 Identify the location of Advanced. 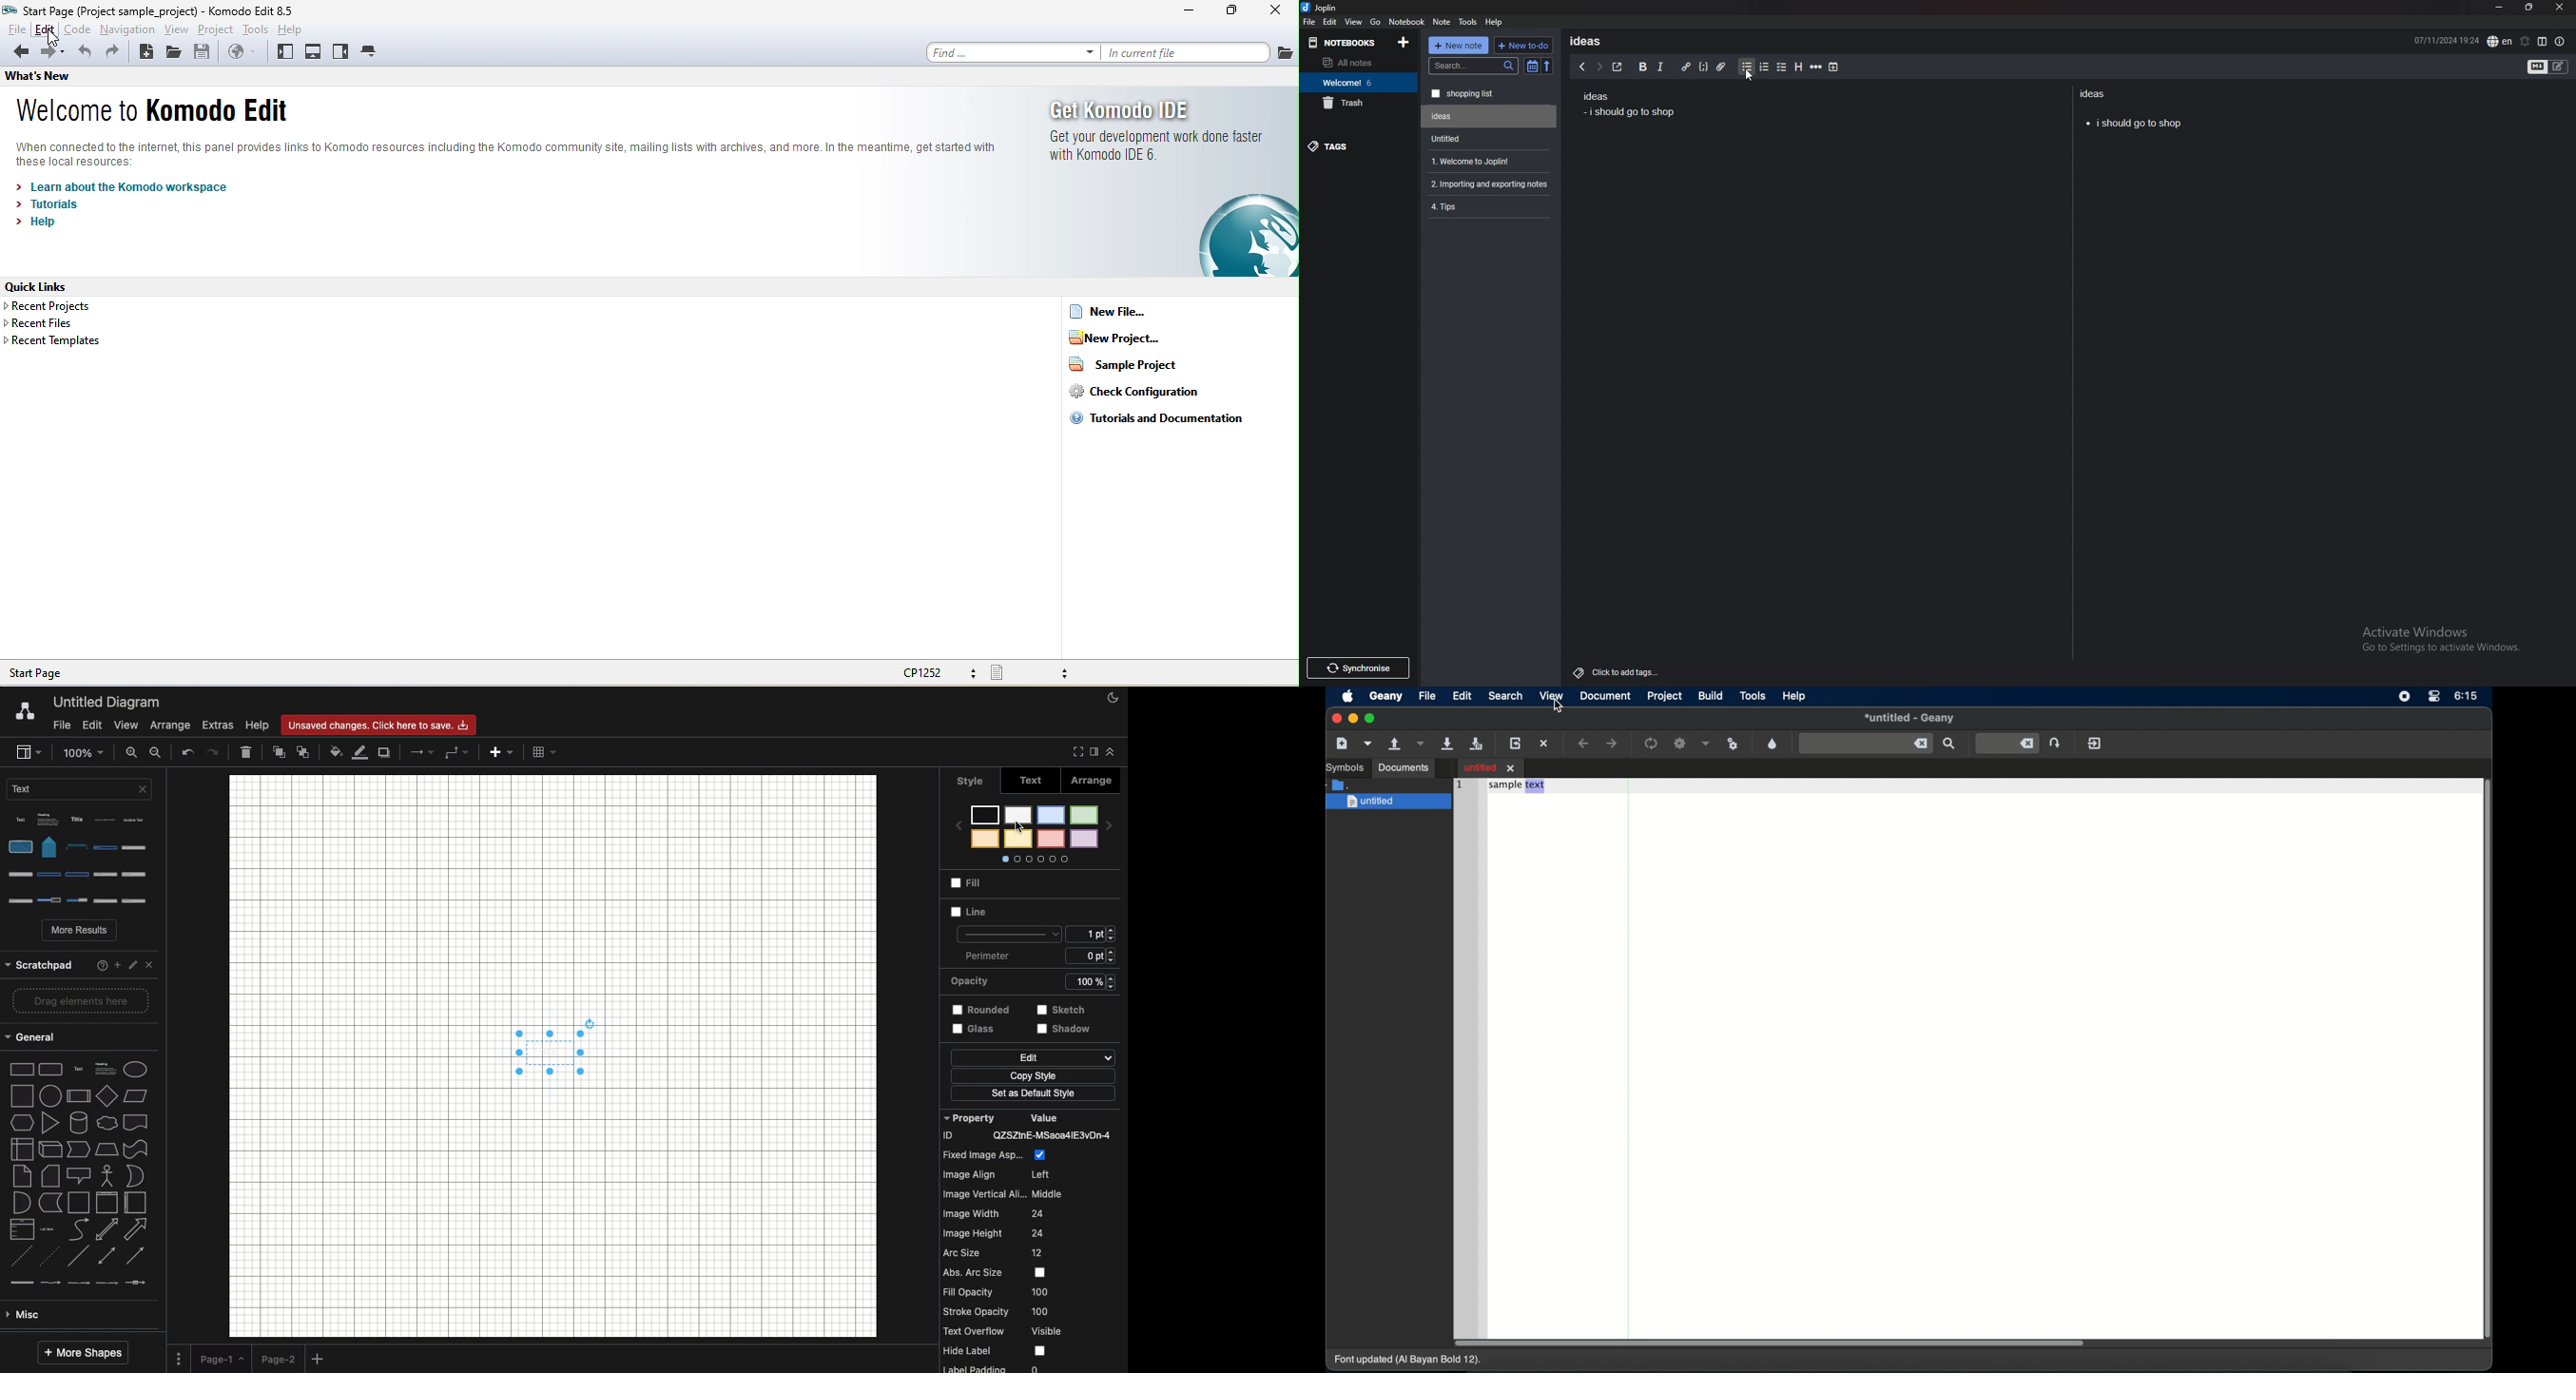
(76, 1201).